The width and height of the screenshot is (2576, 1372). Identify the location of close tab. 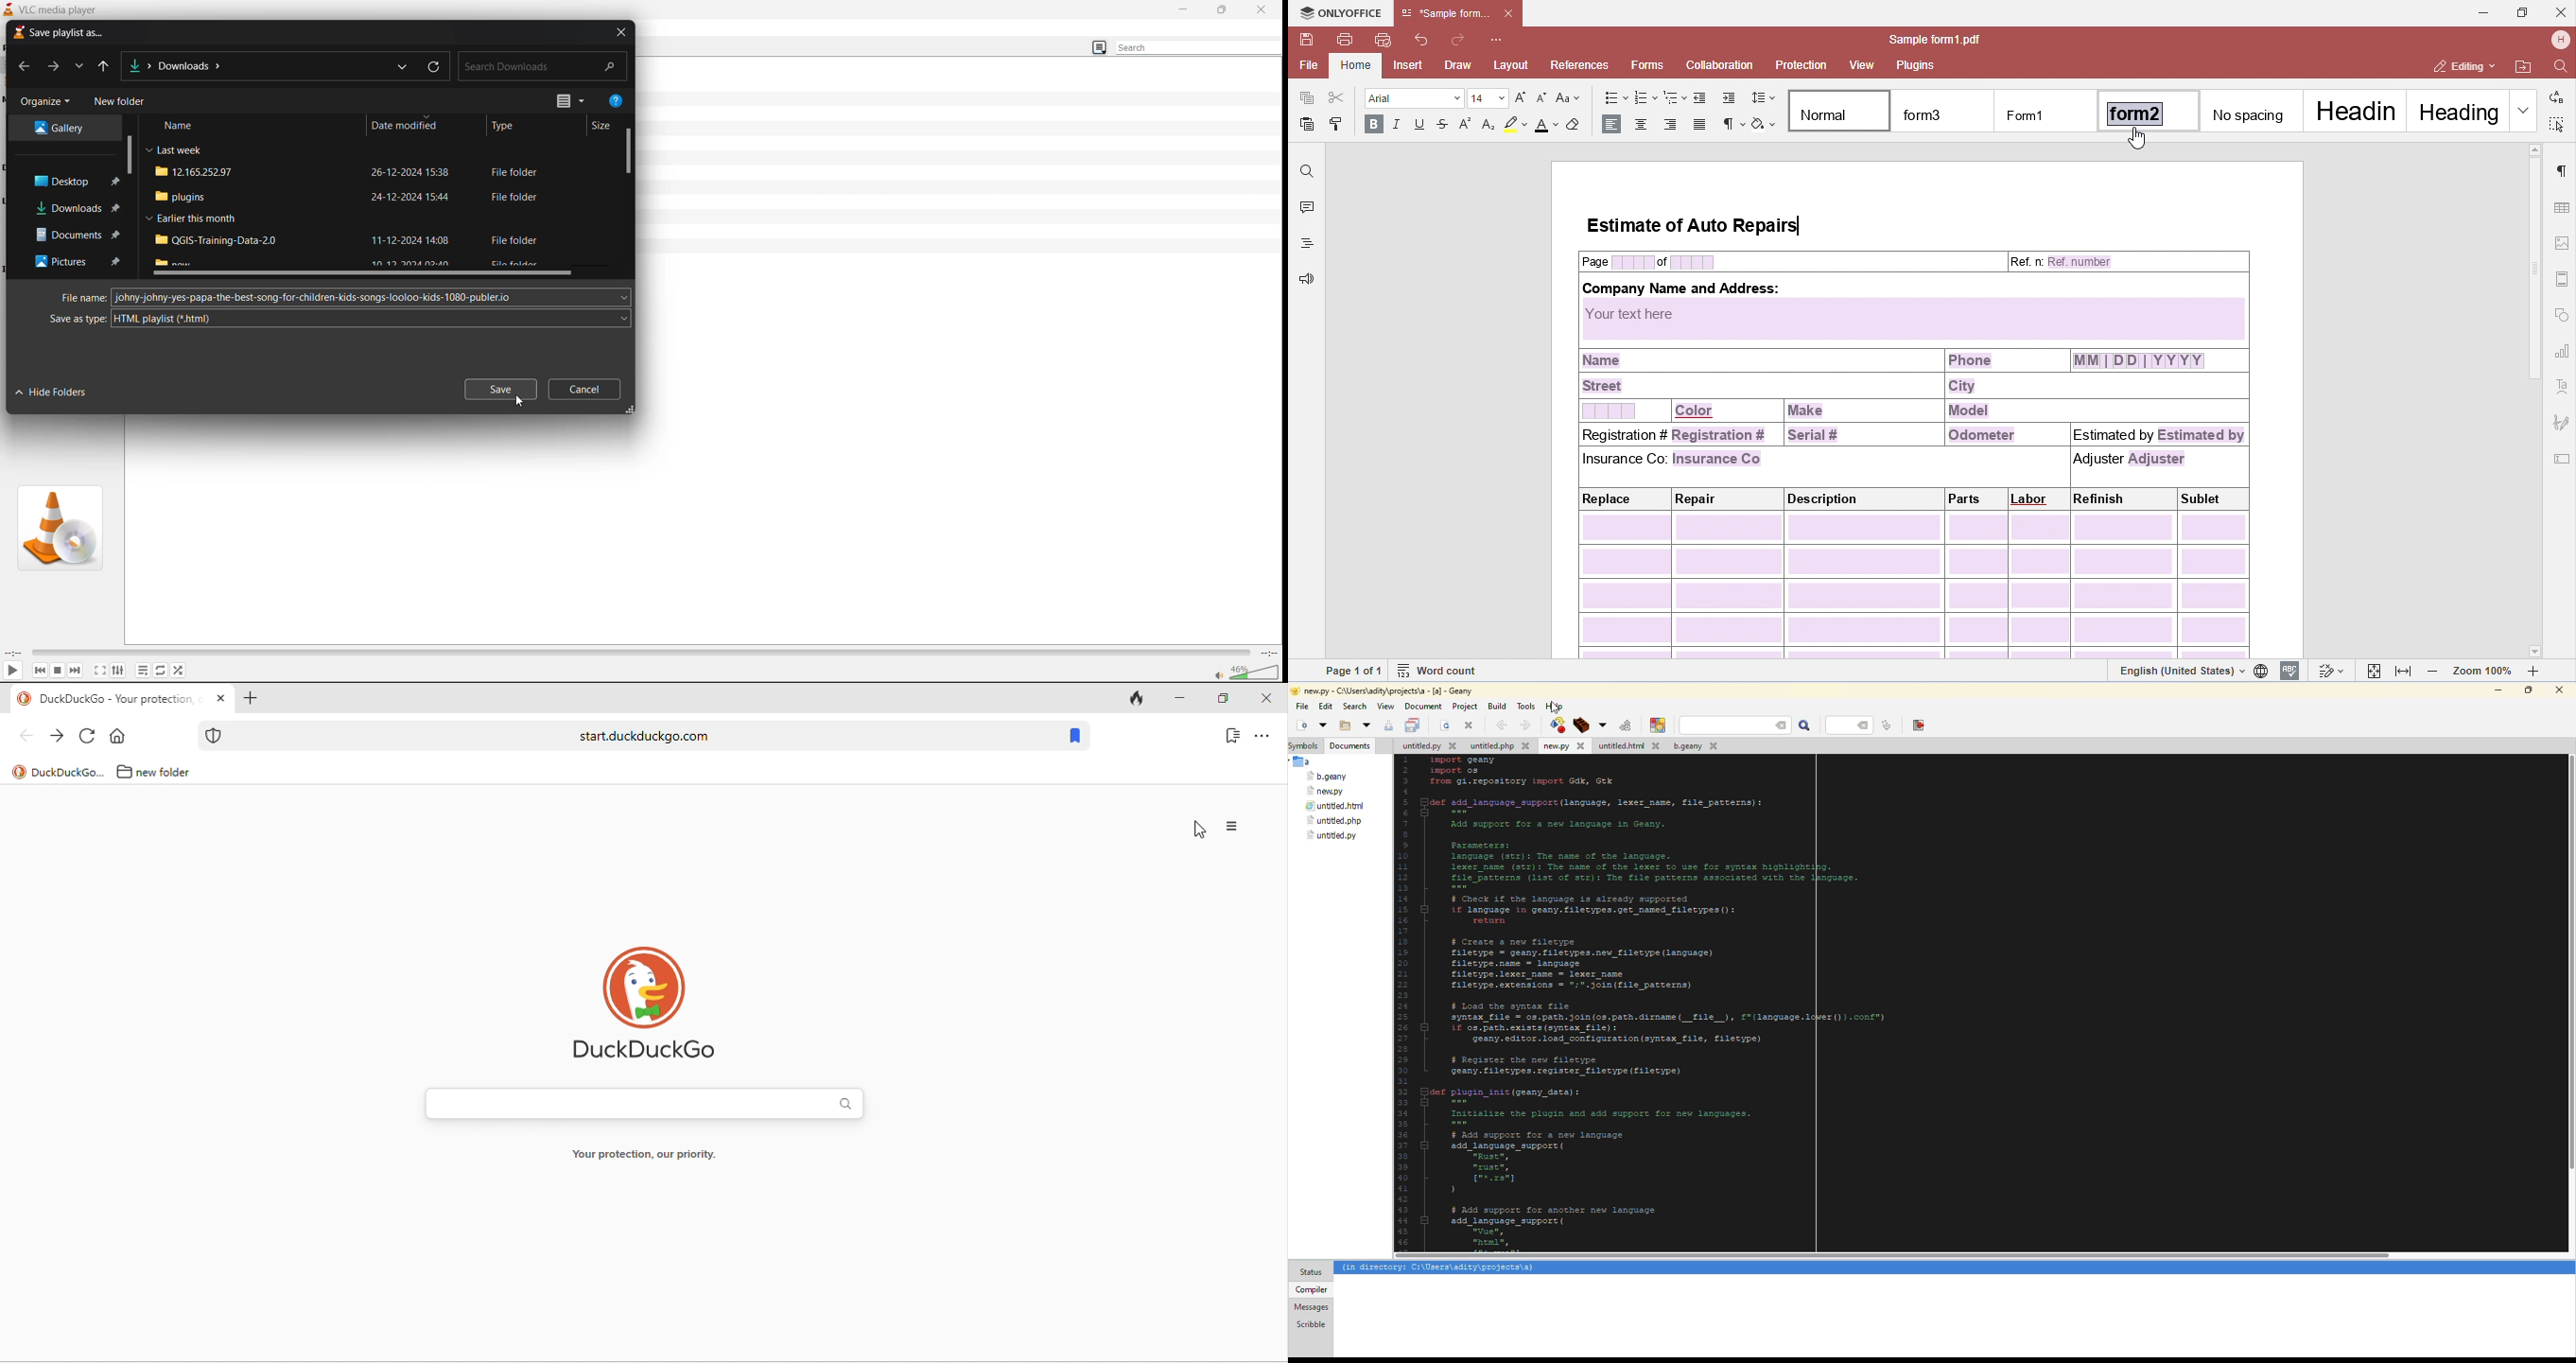
(221, 699).